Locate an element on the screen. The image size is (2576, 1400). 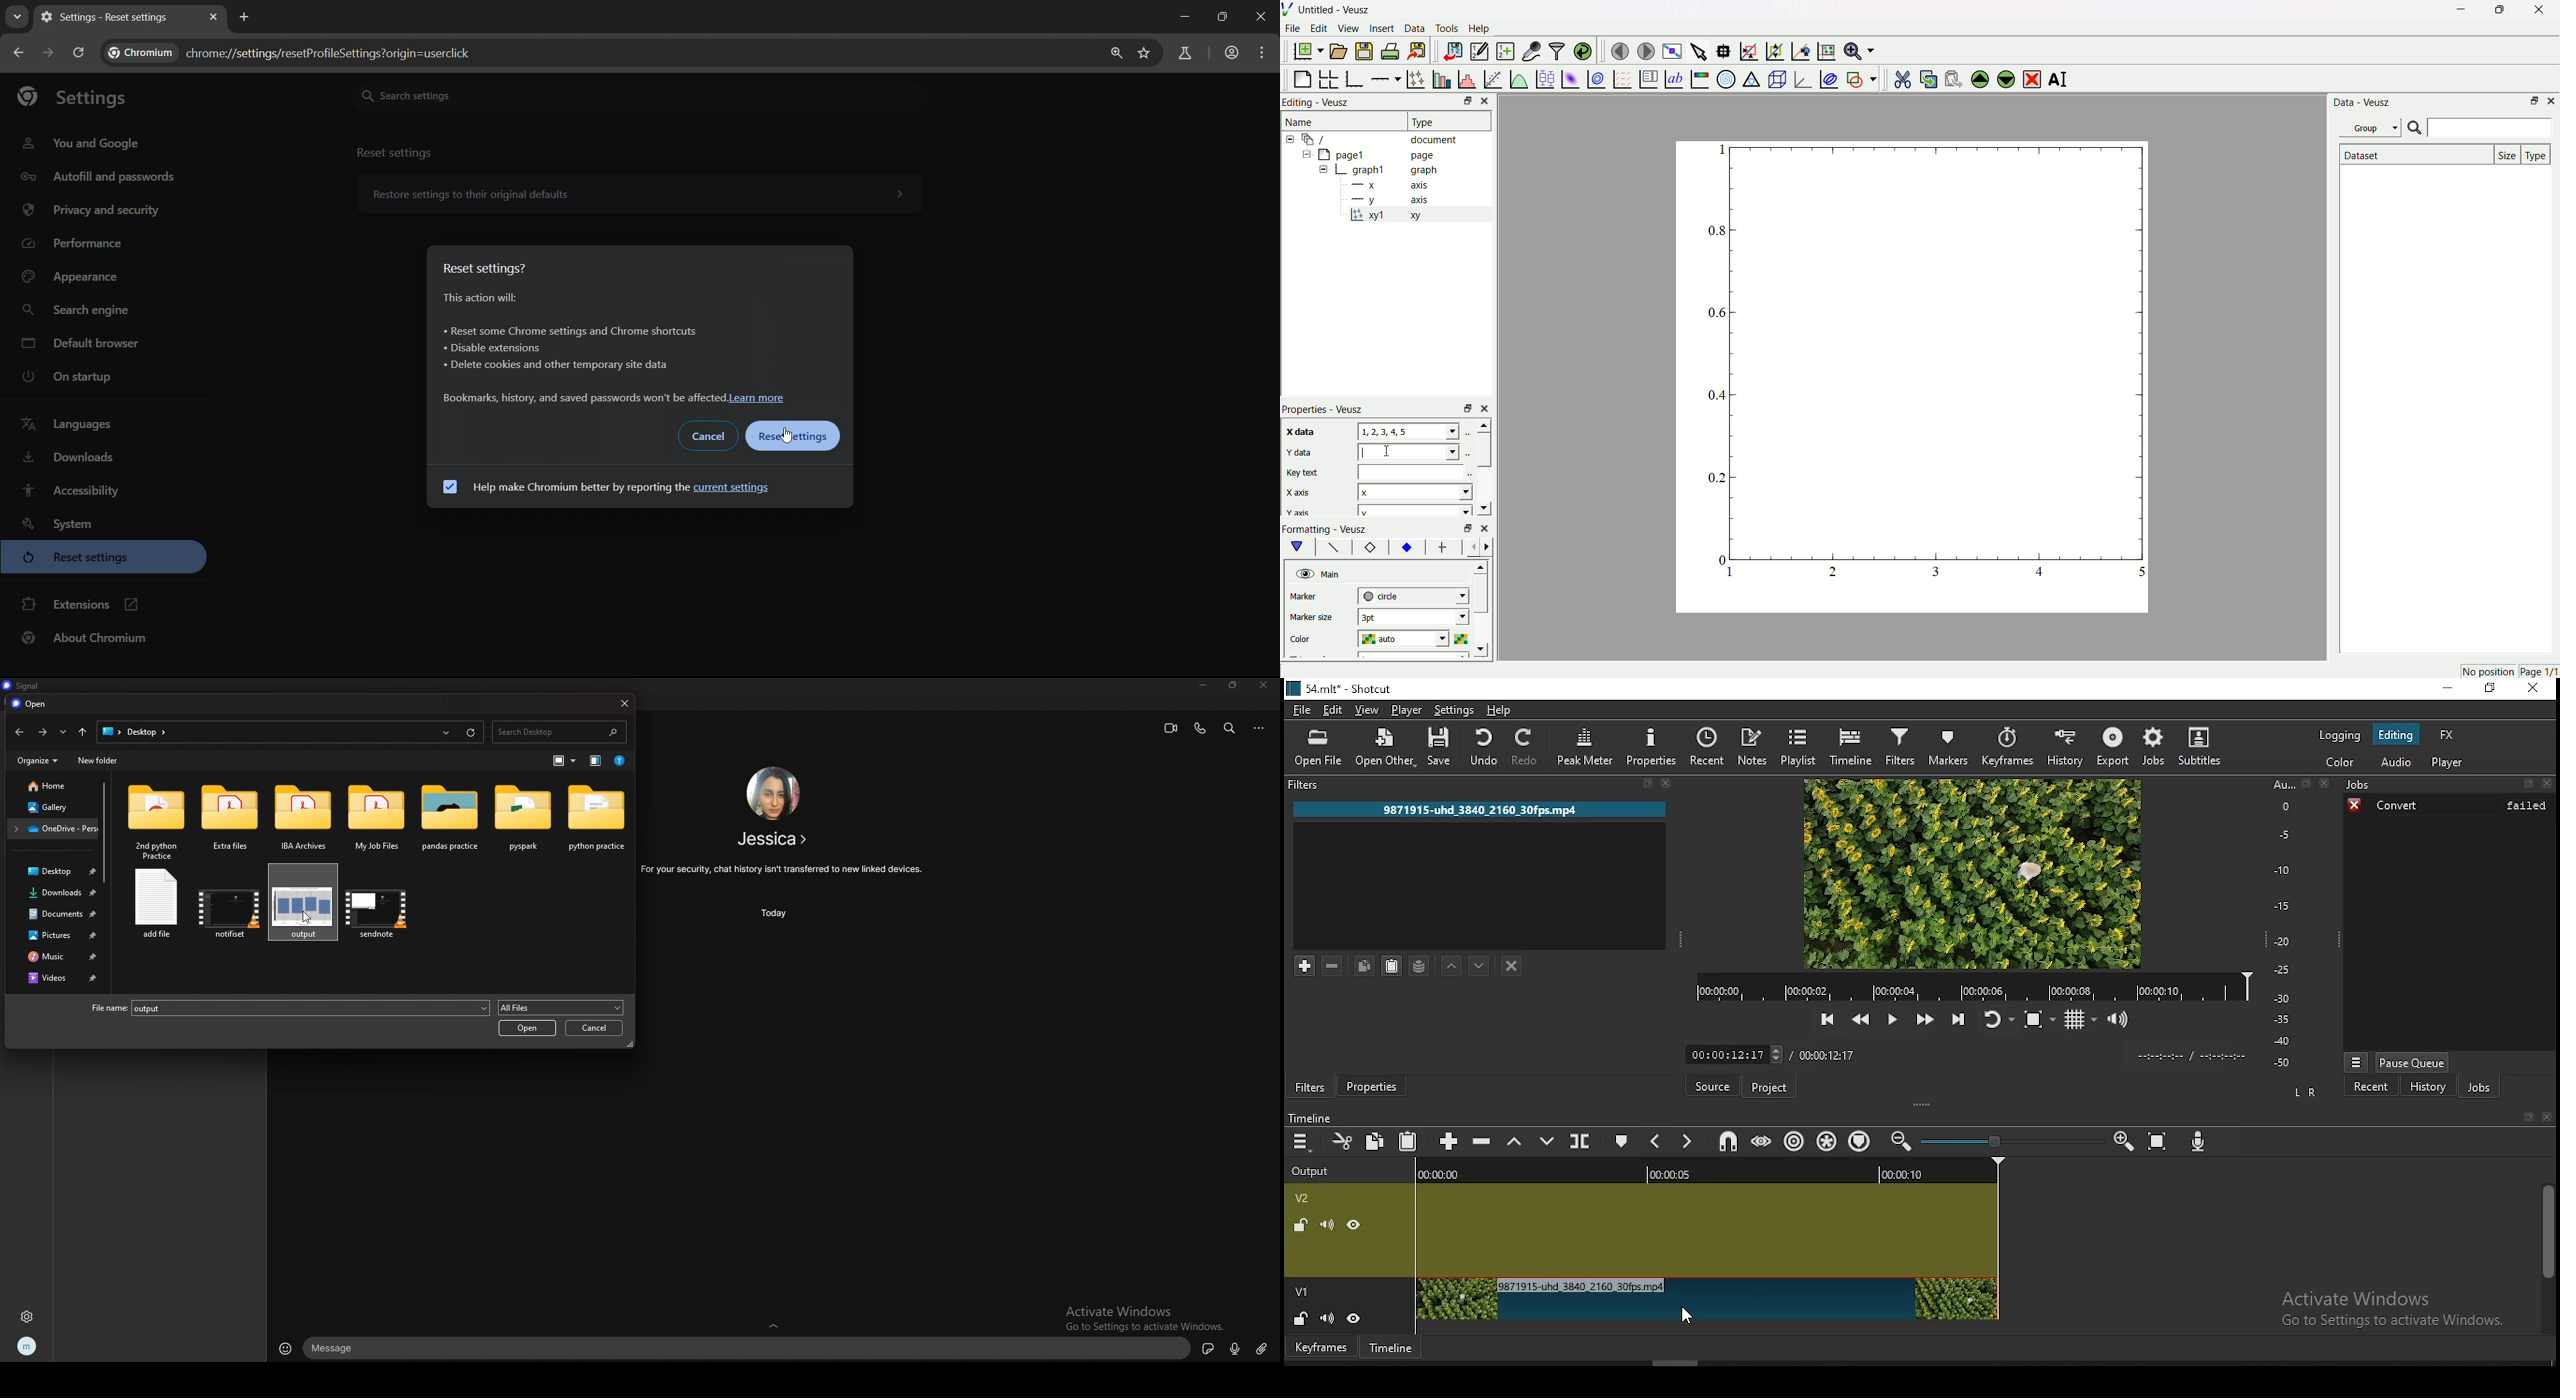
ripple markers is located at coordinates (1863, 1141).